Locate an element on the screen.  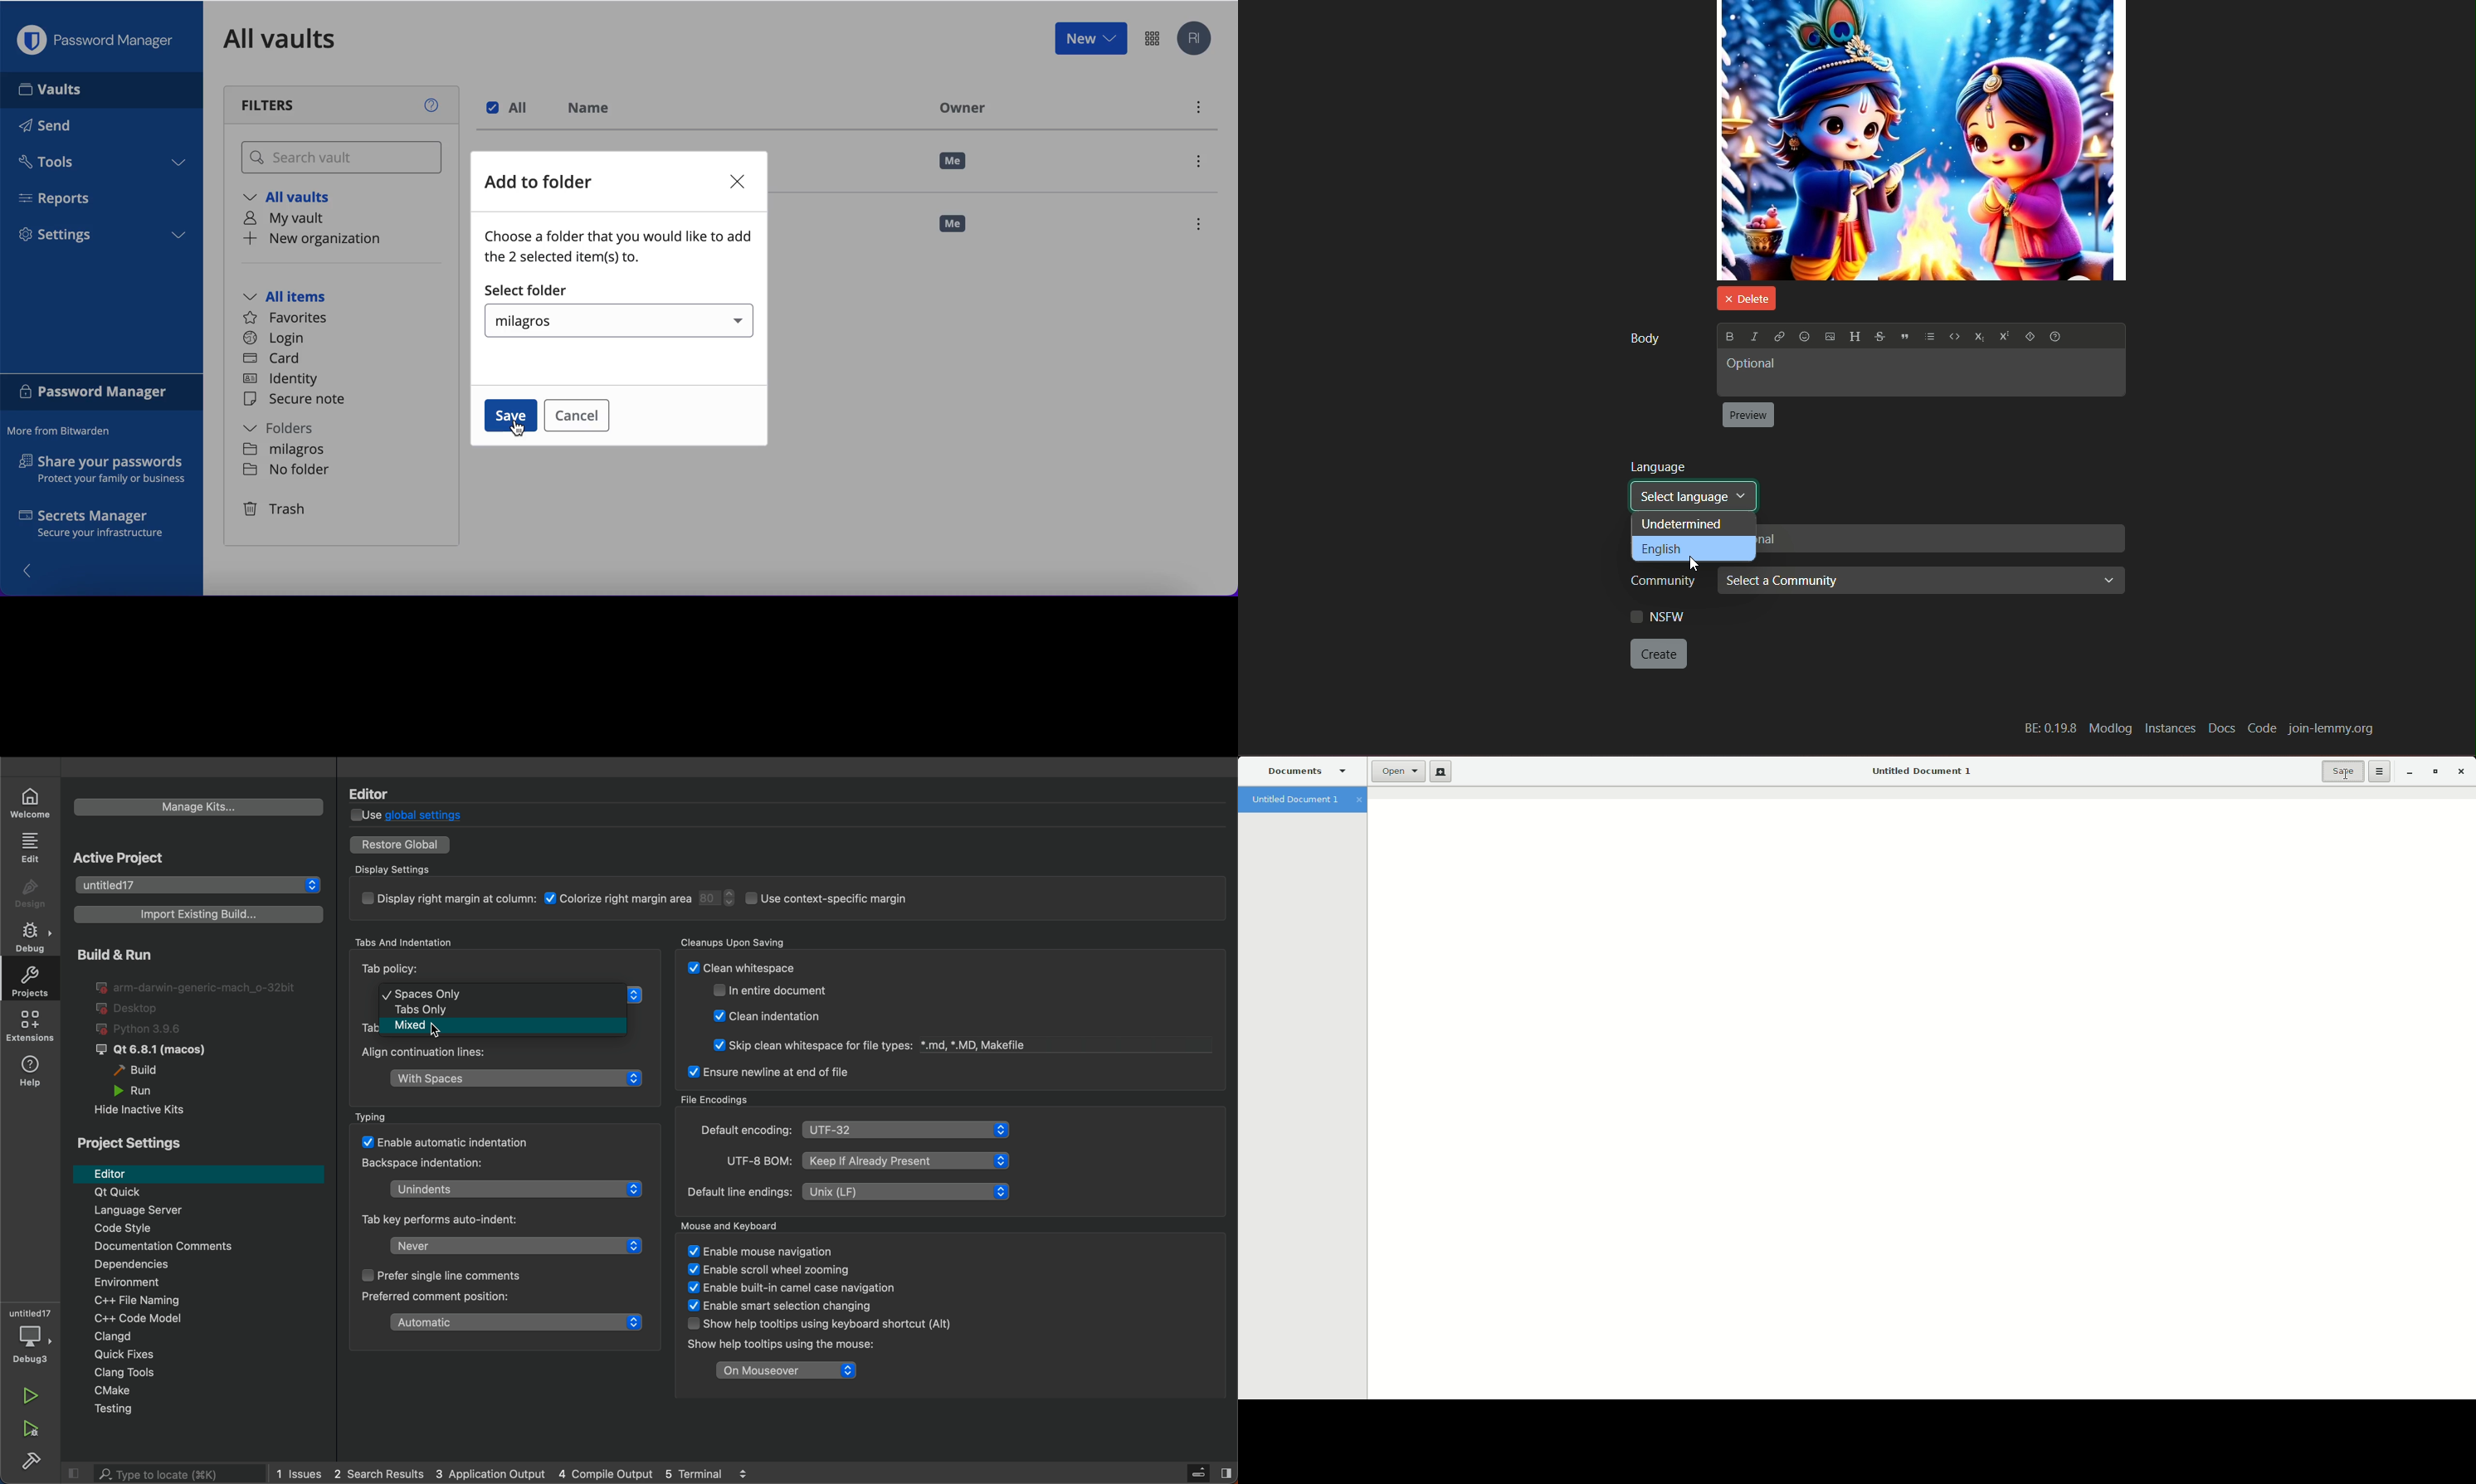
password manager is located at coordinates (102, 394).